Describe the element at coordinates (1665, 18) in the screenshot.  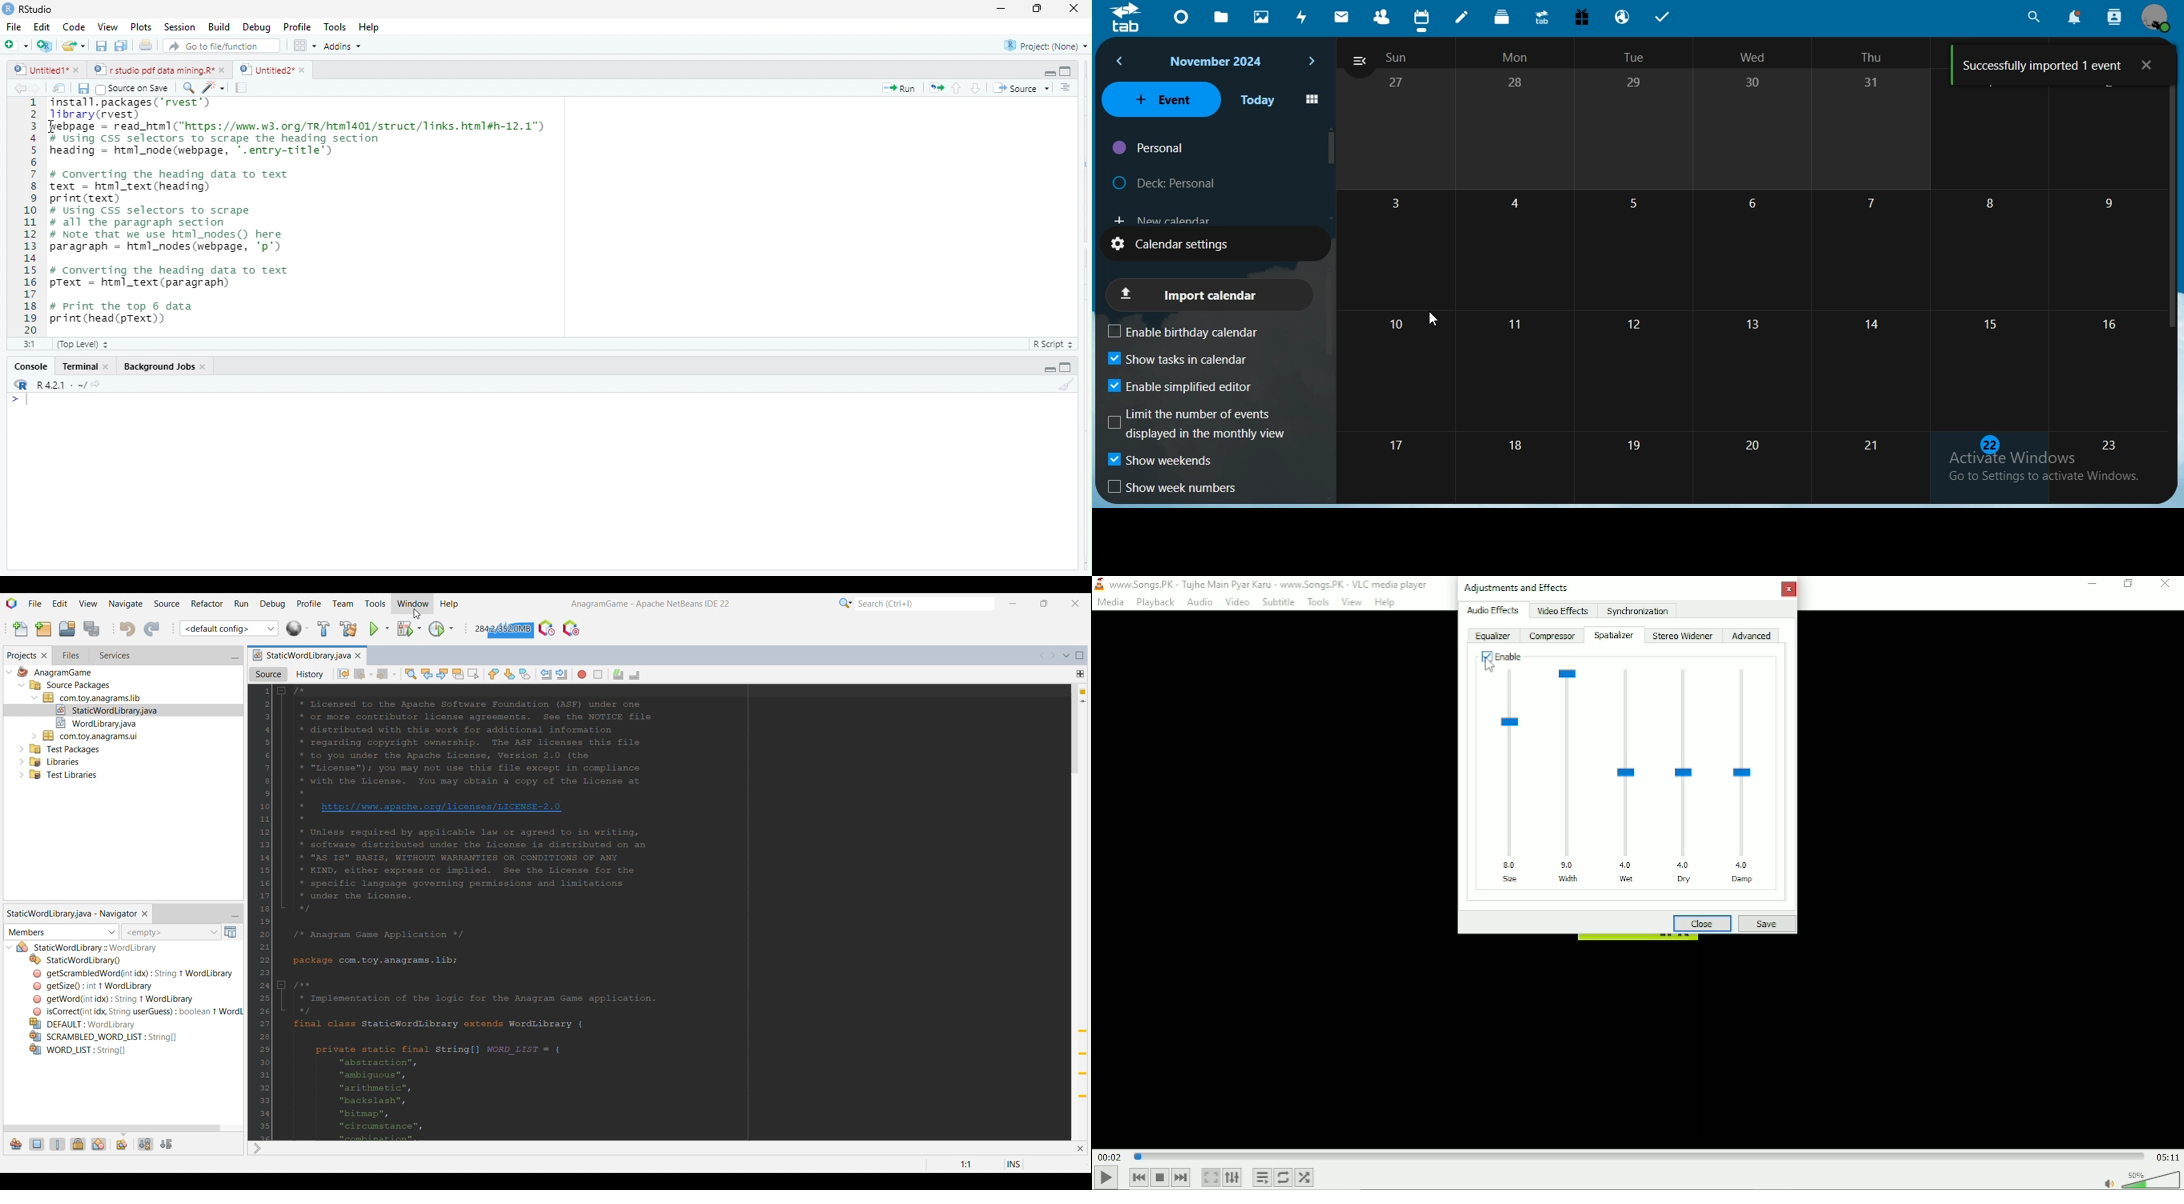
I see `tasks` at that location.